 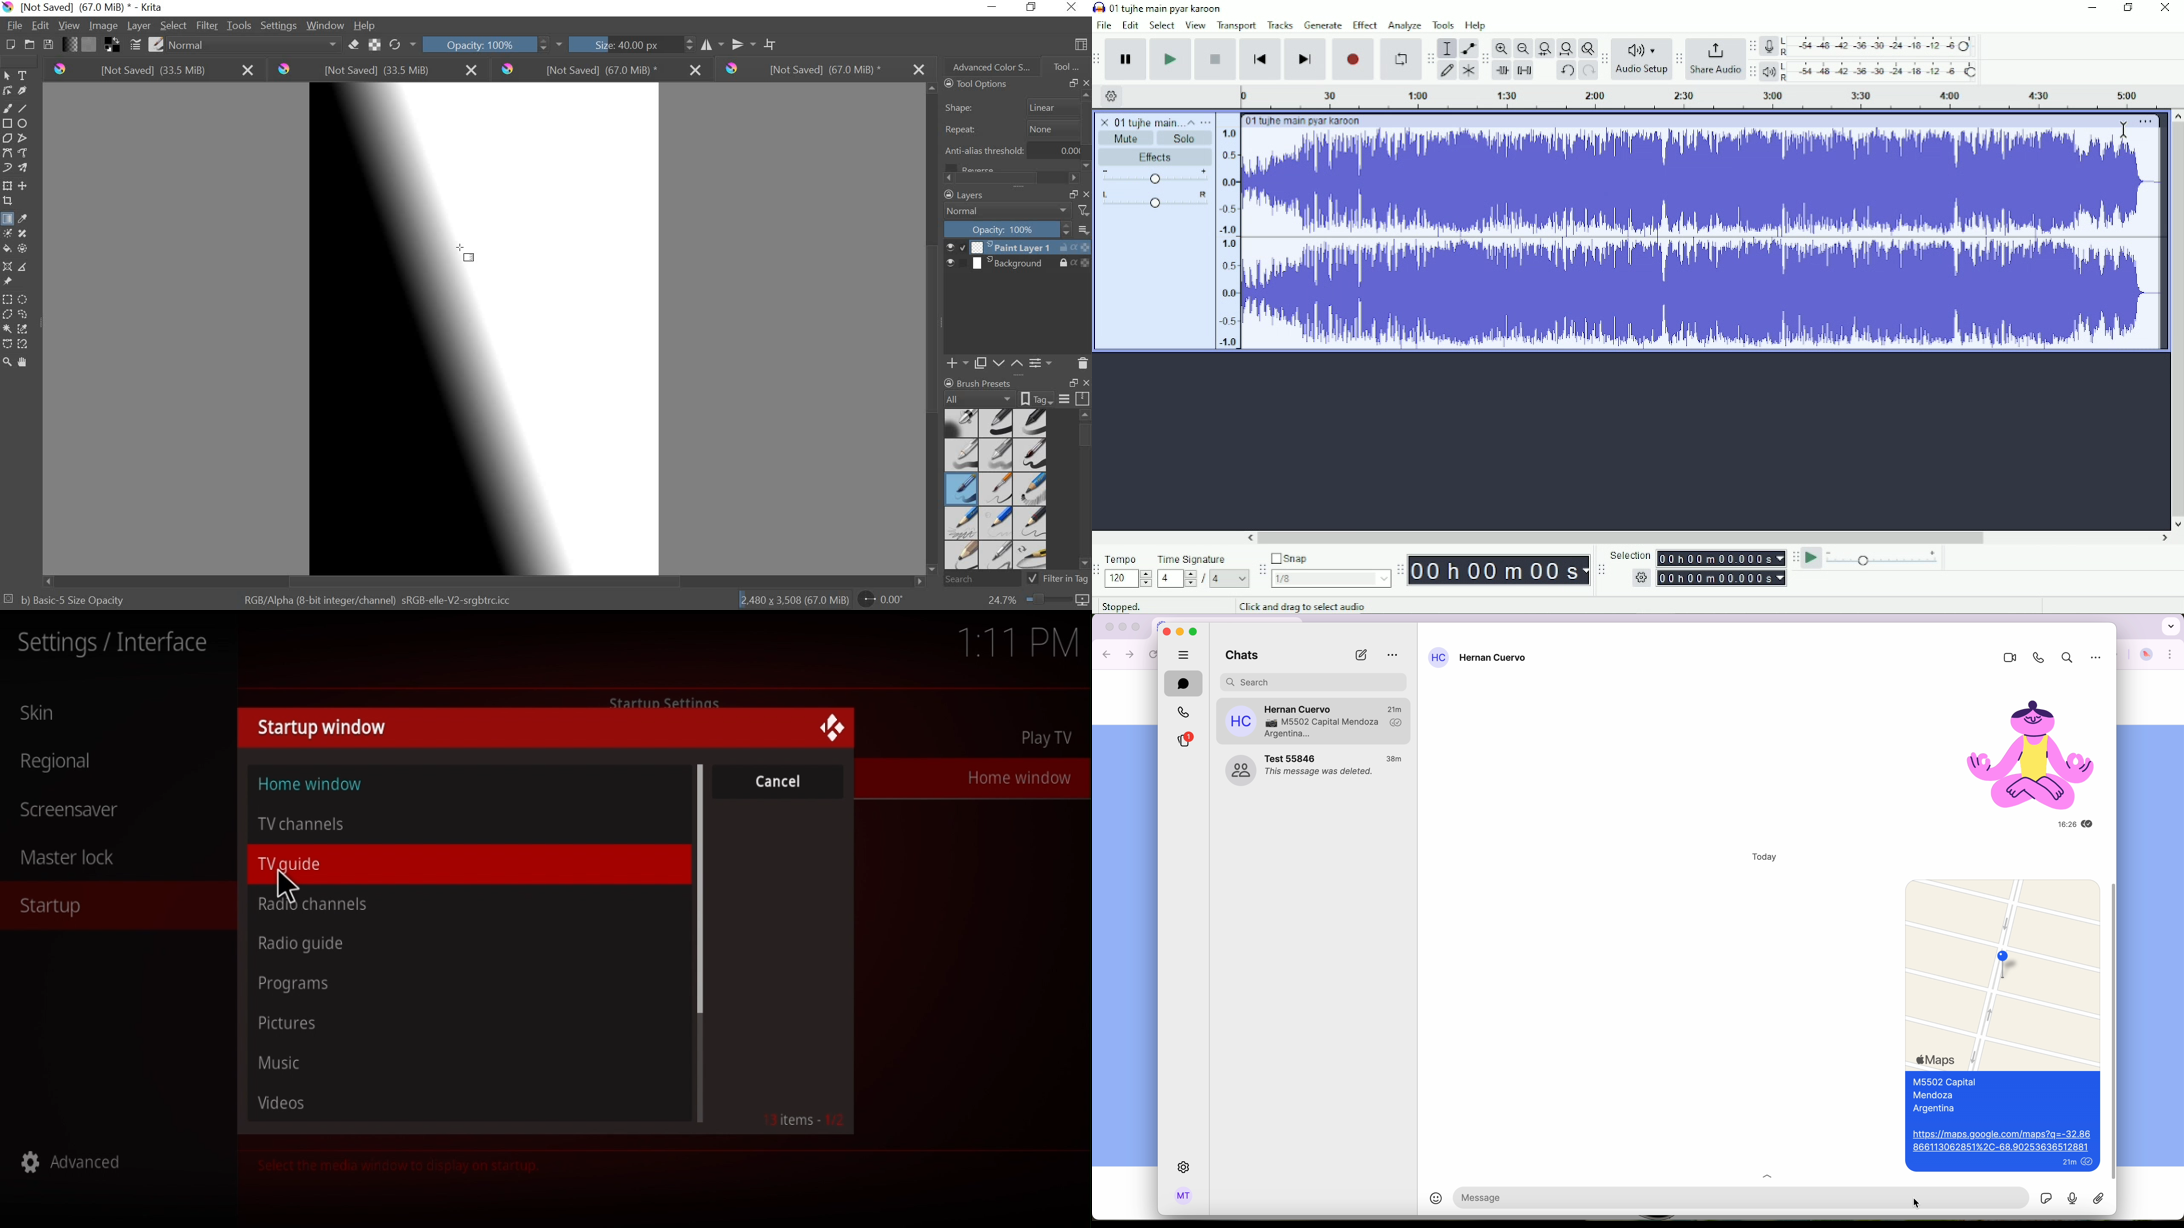 I want to click on emoji, so click(x=1428, y=1201).